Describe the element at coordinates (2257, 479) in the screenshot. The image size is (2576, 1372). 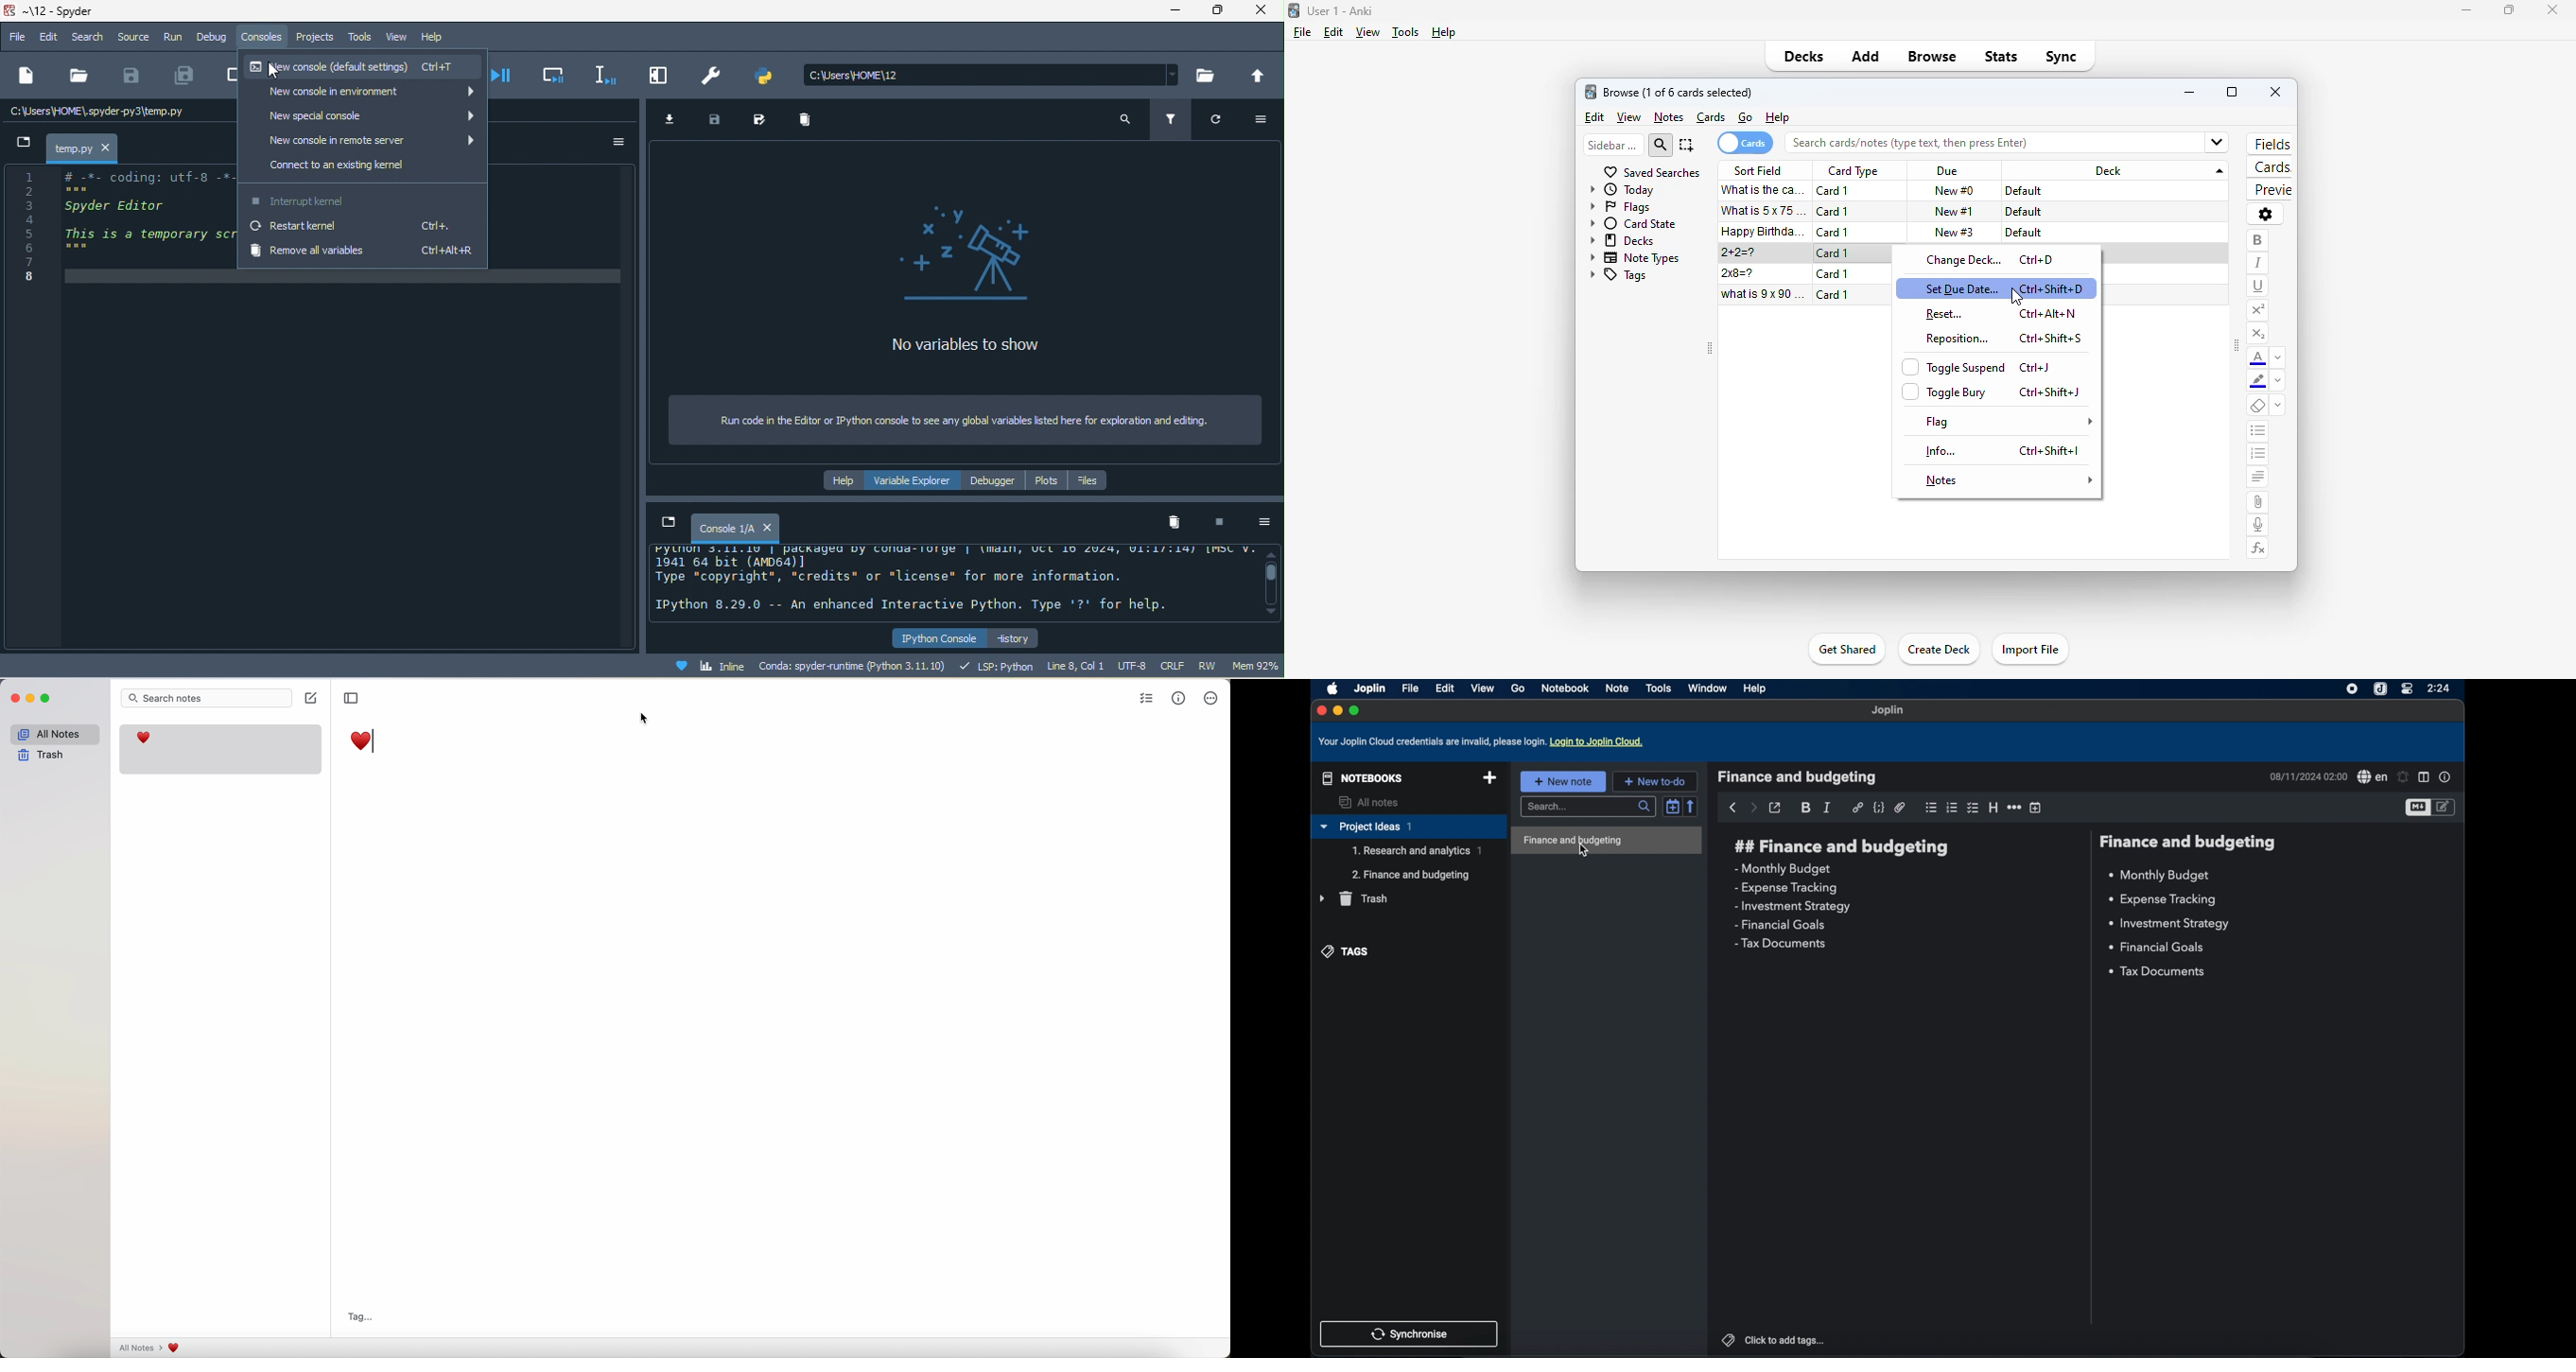
I see `alignment` at that location.